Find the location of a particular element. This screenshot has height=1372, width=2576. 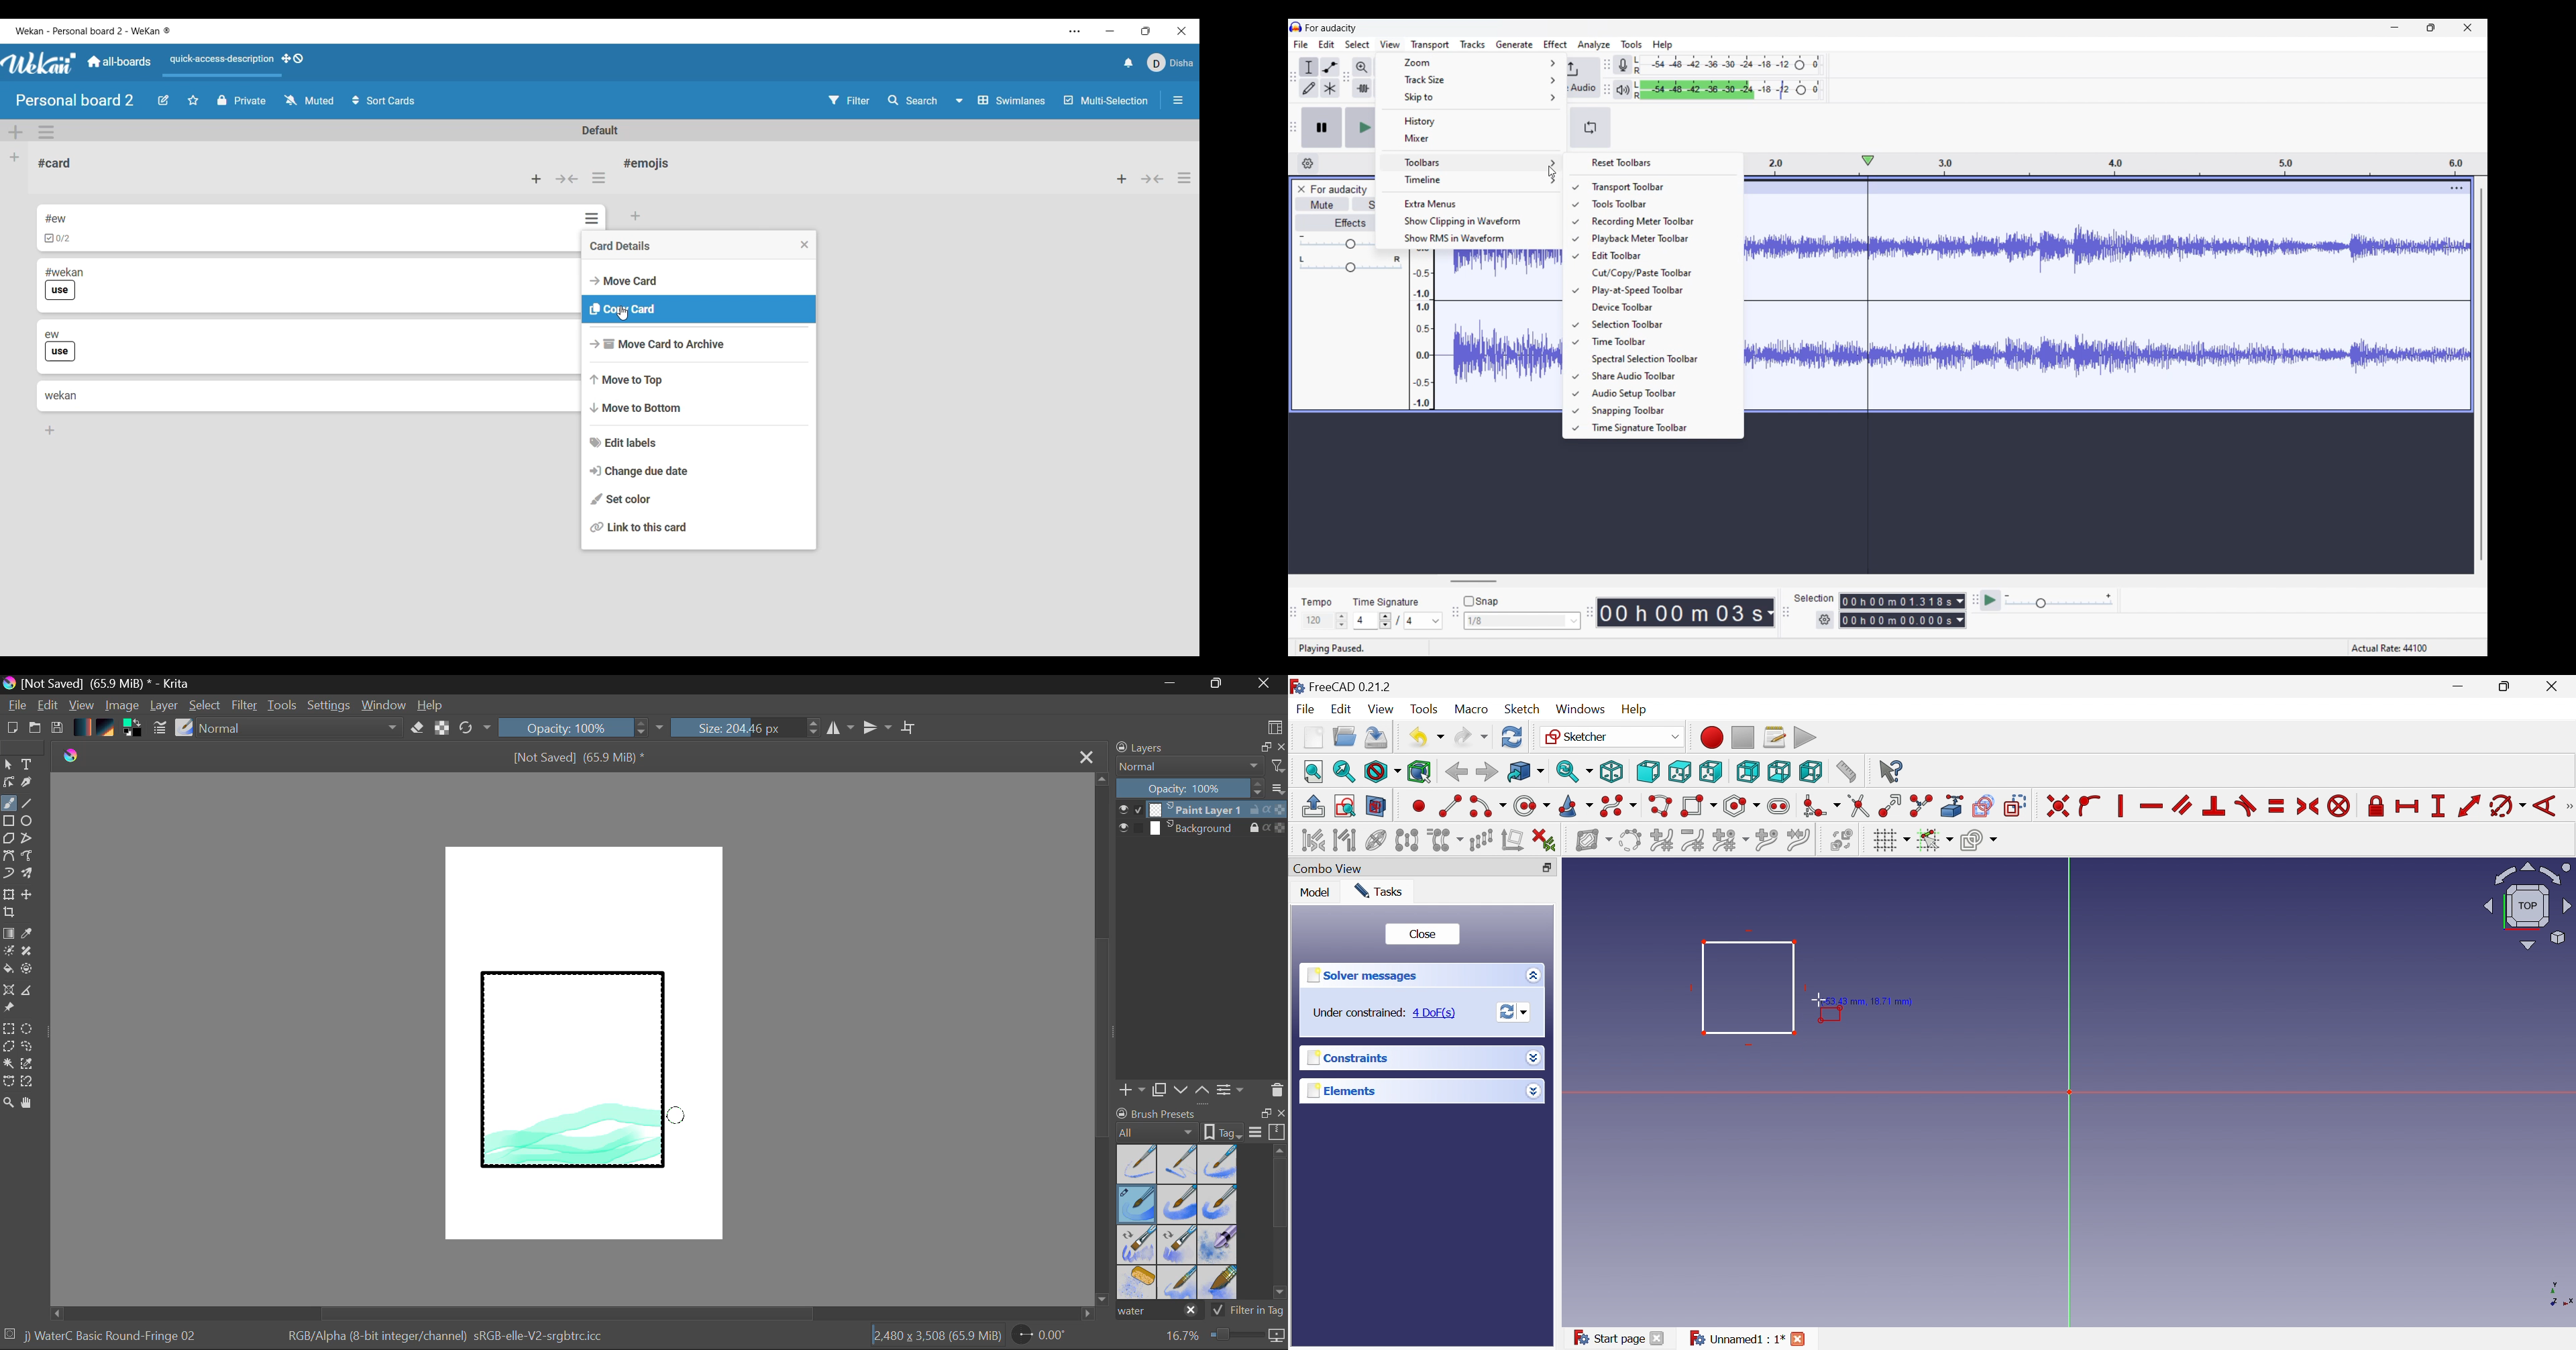

Viewing angle is located at coordinates (2528, 906).